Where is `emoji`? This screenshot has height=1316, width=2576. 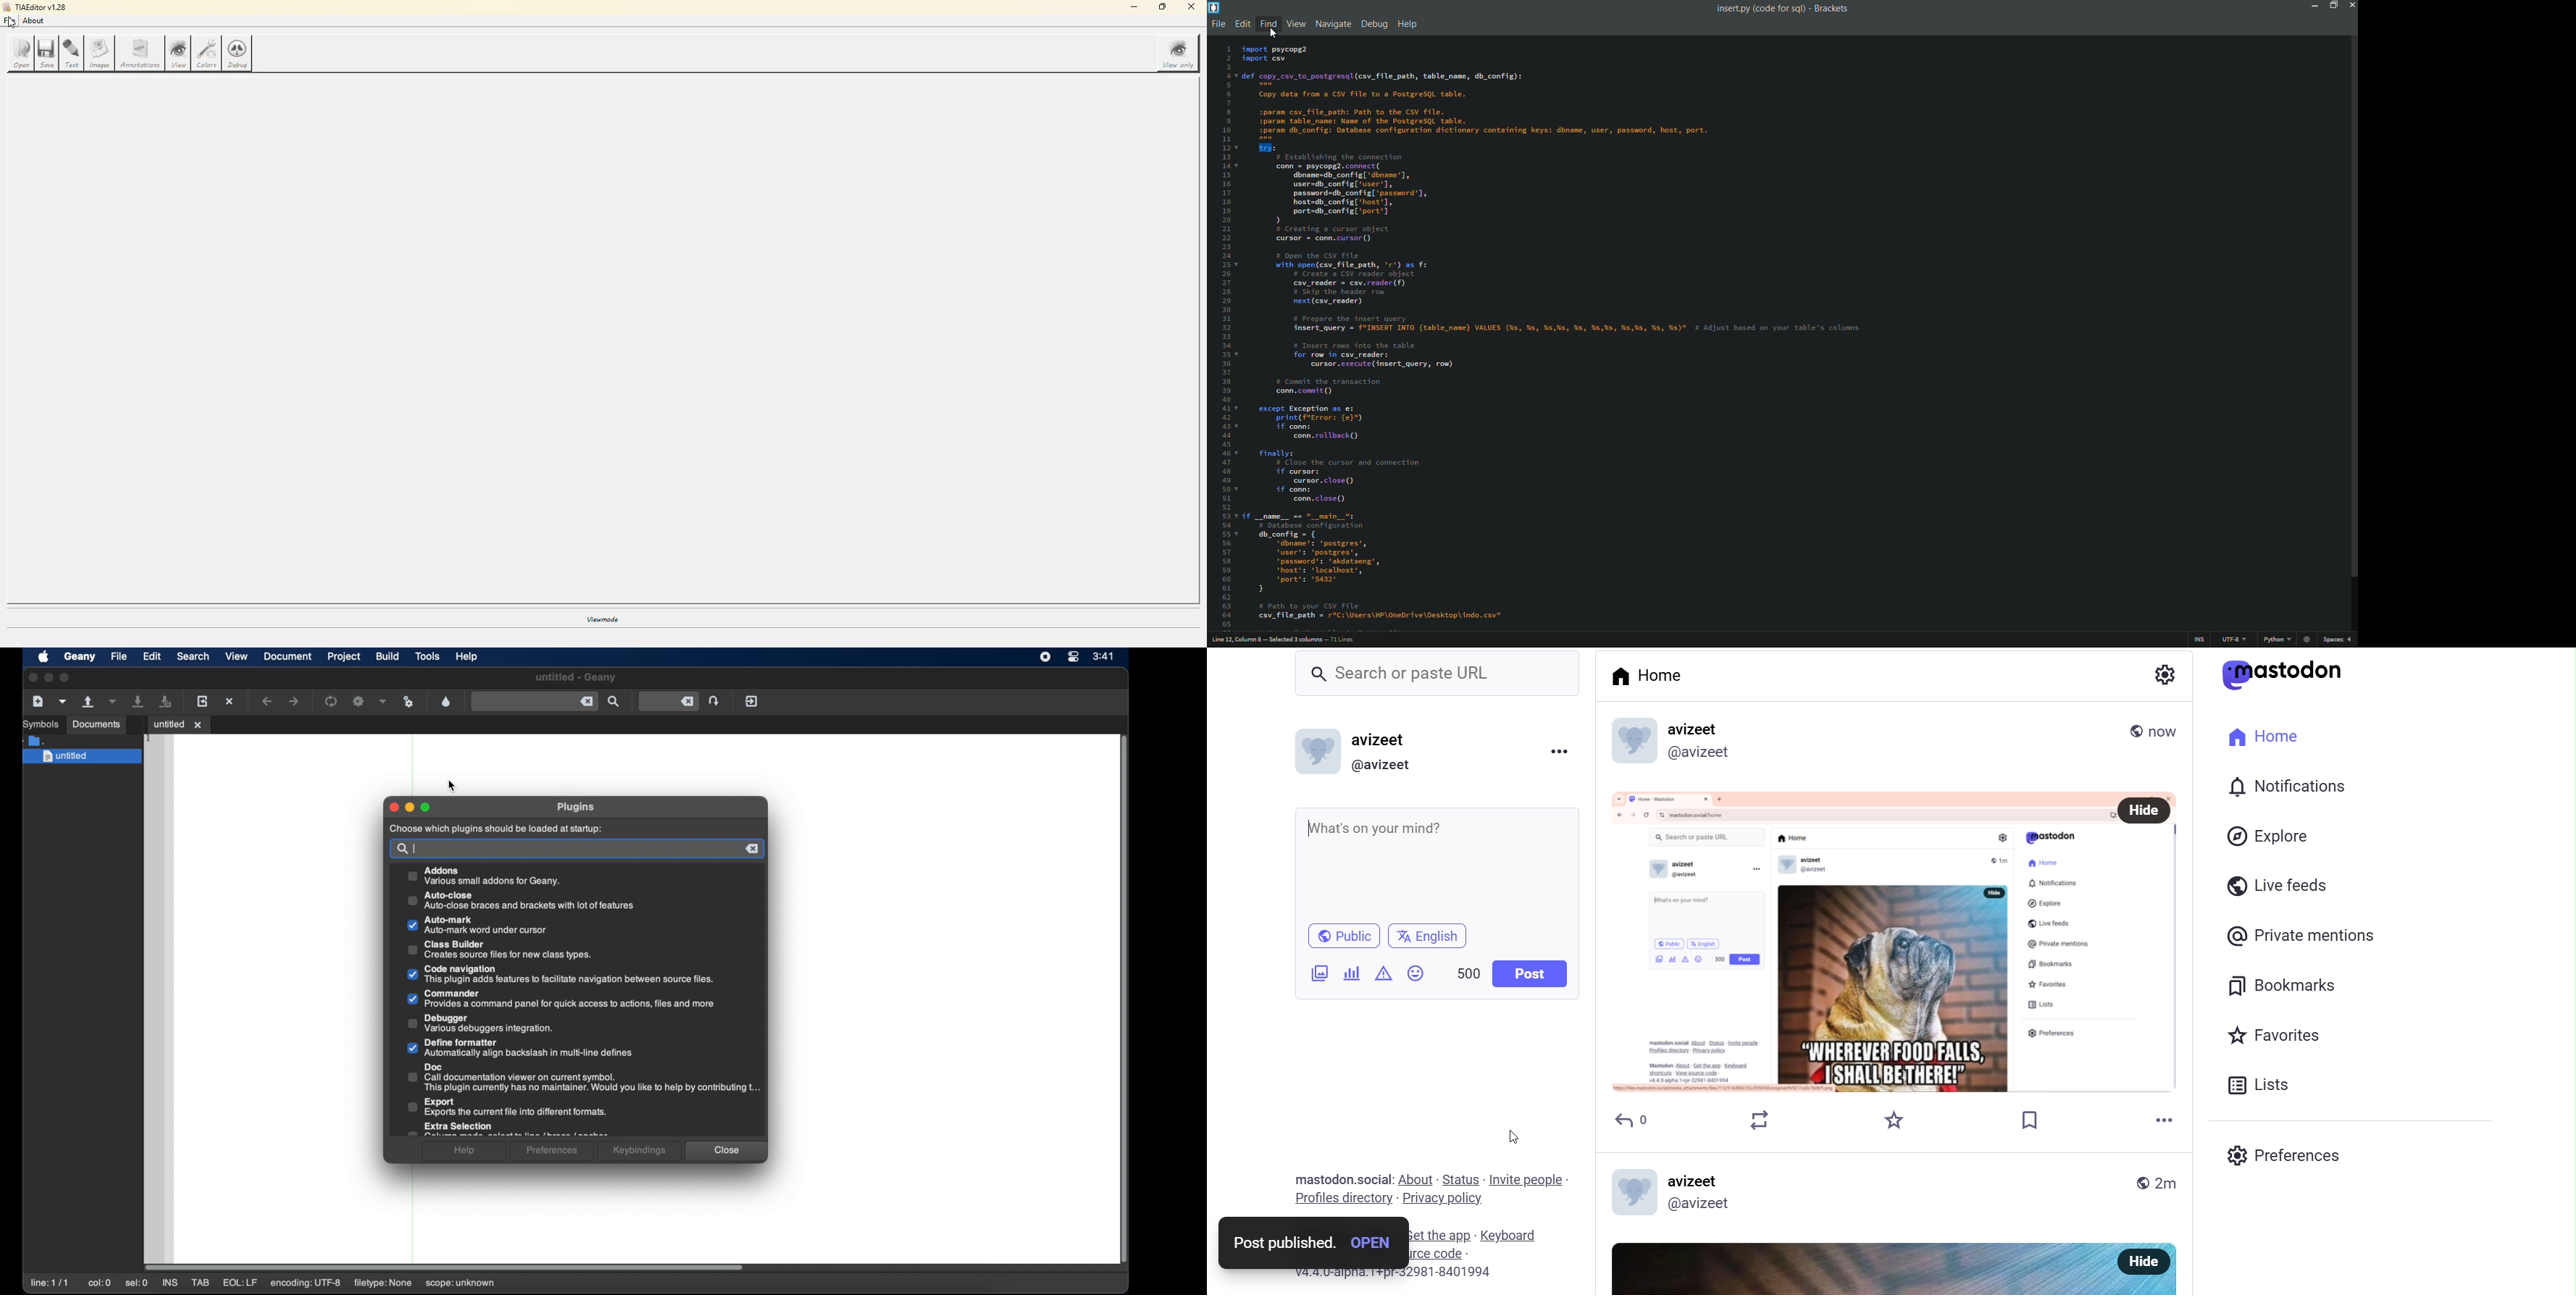 emoji is located at coordinates (1414, 973).